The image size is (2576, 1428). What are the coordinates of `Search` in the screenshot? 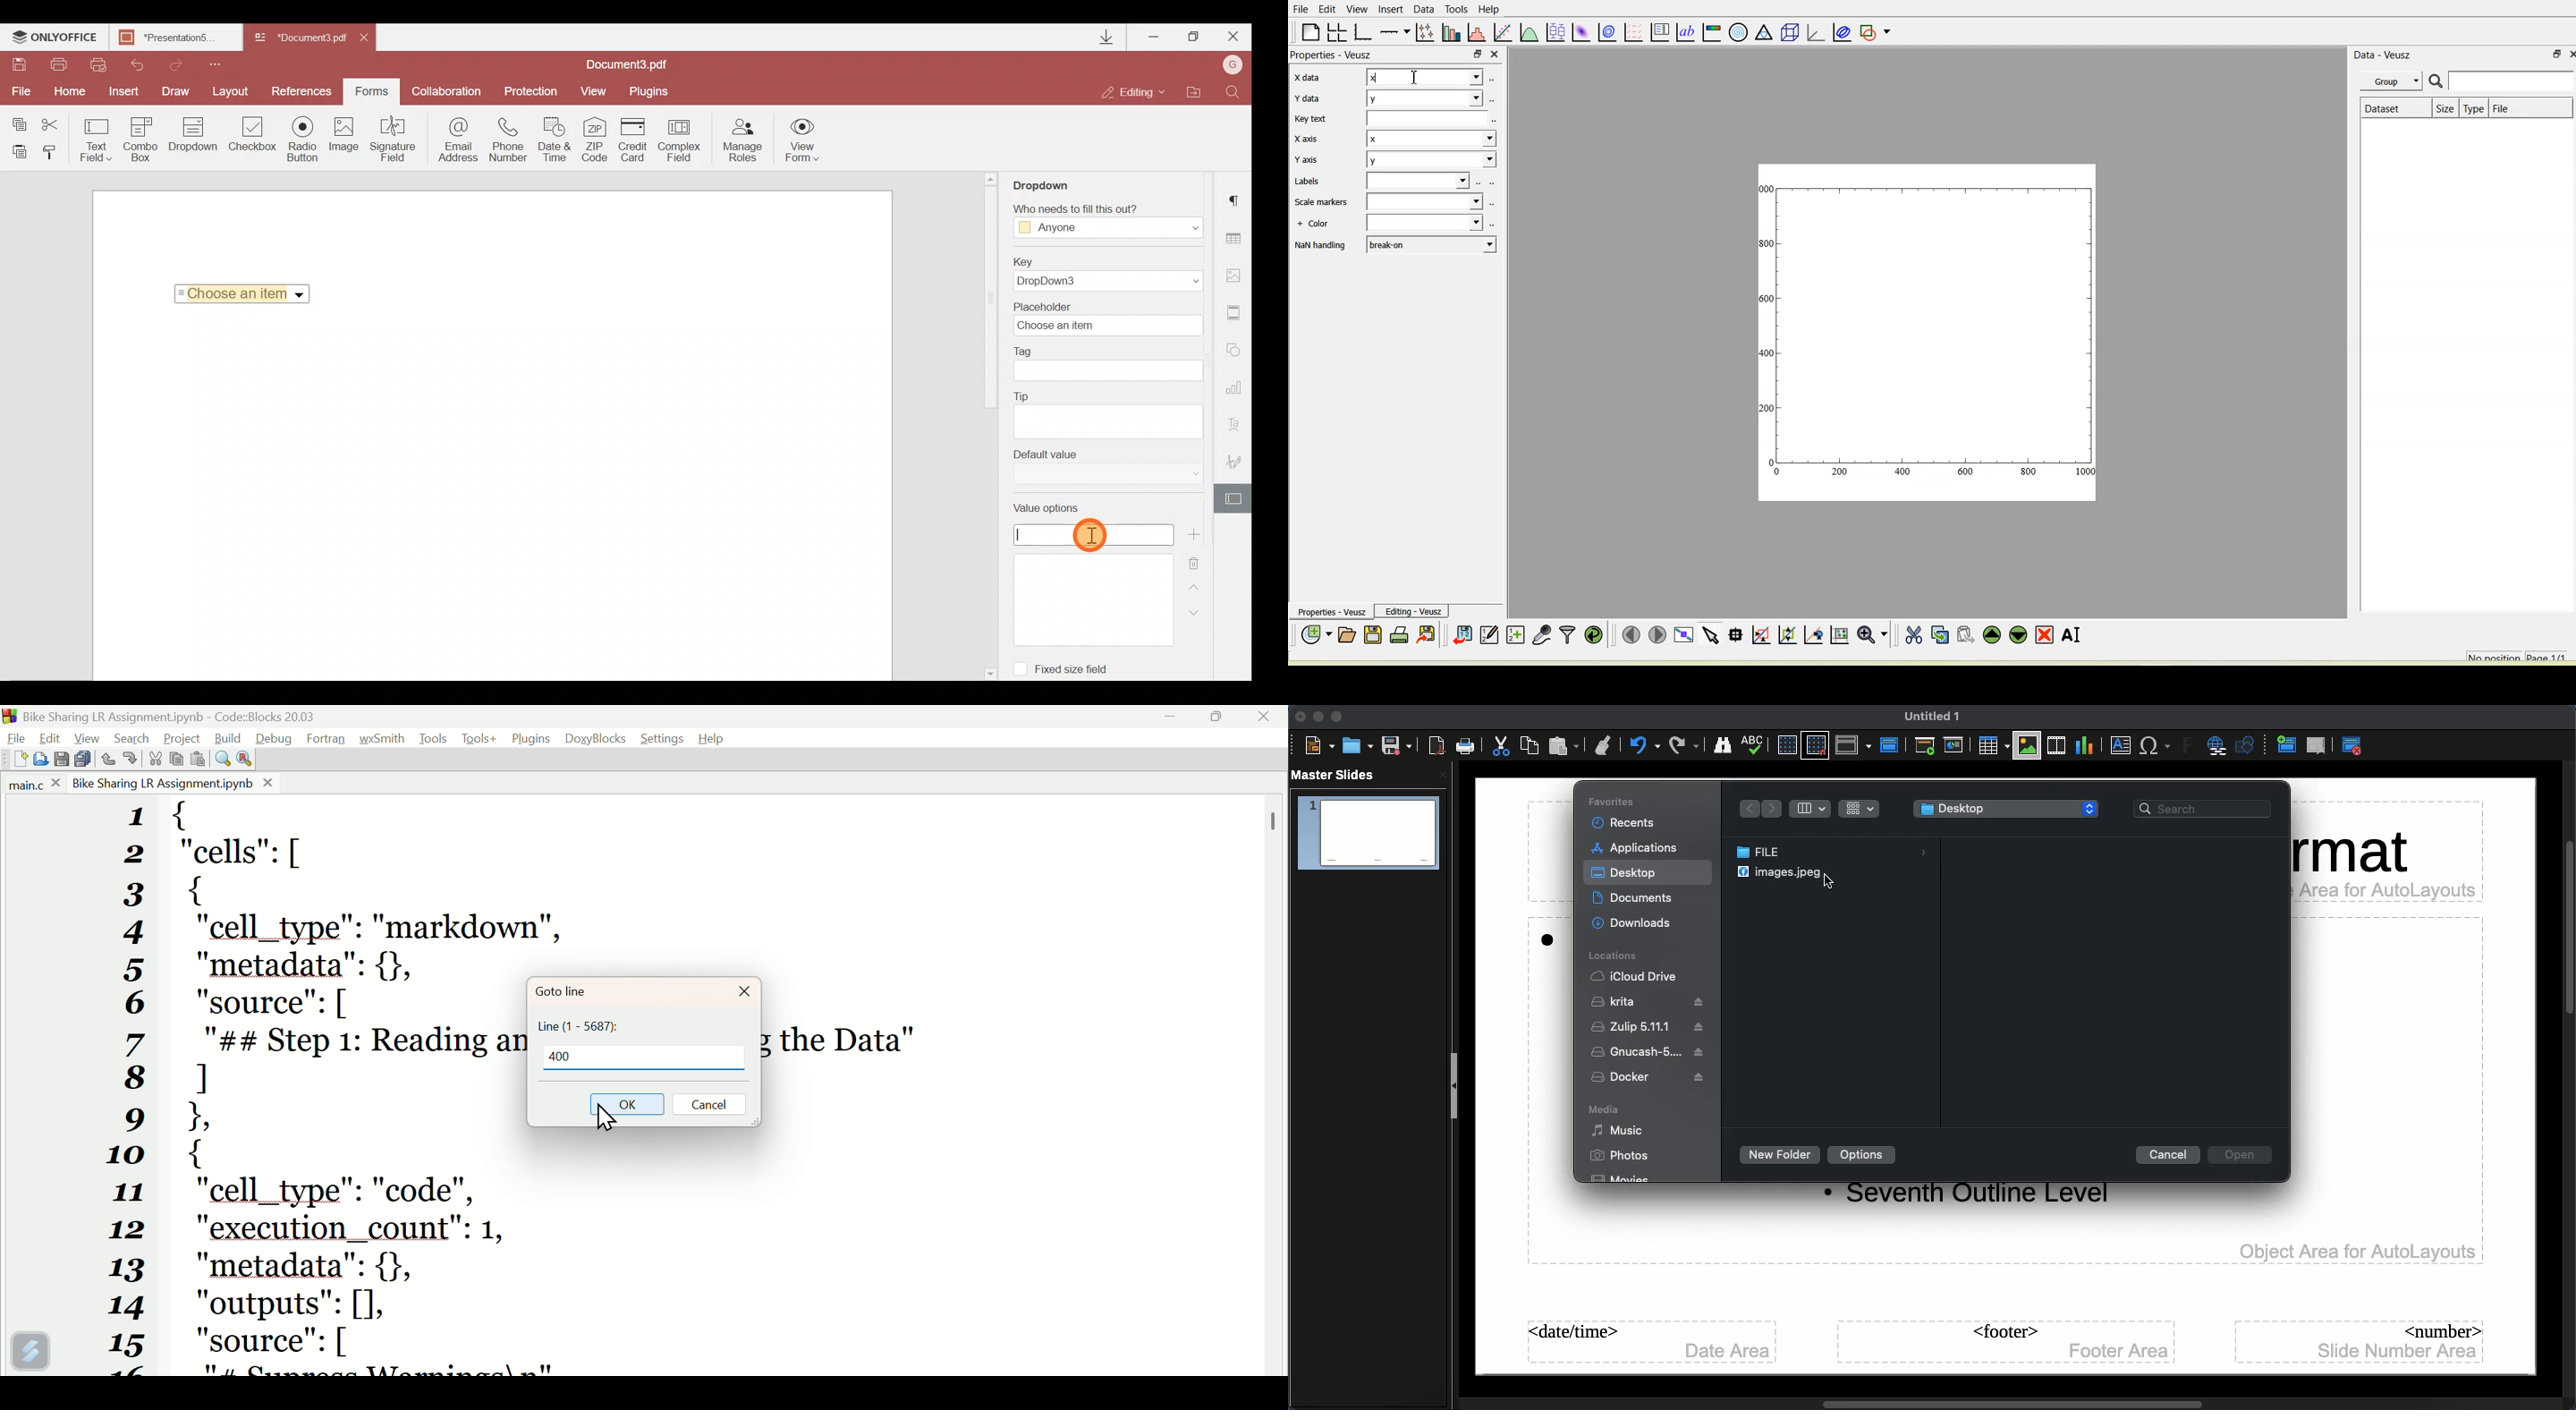 It's located at (2206, 810).